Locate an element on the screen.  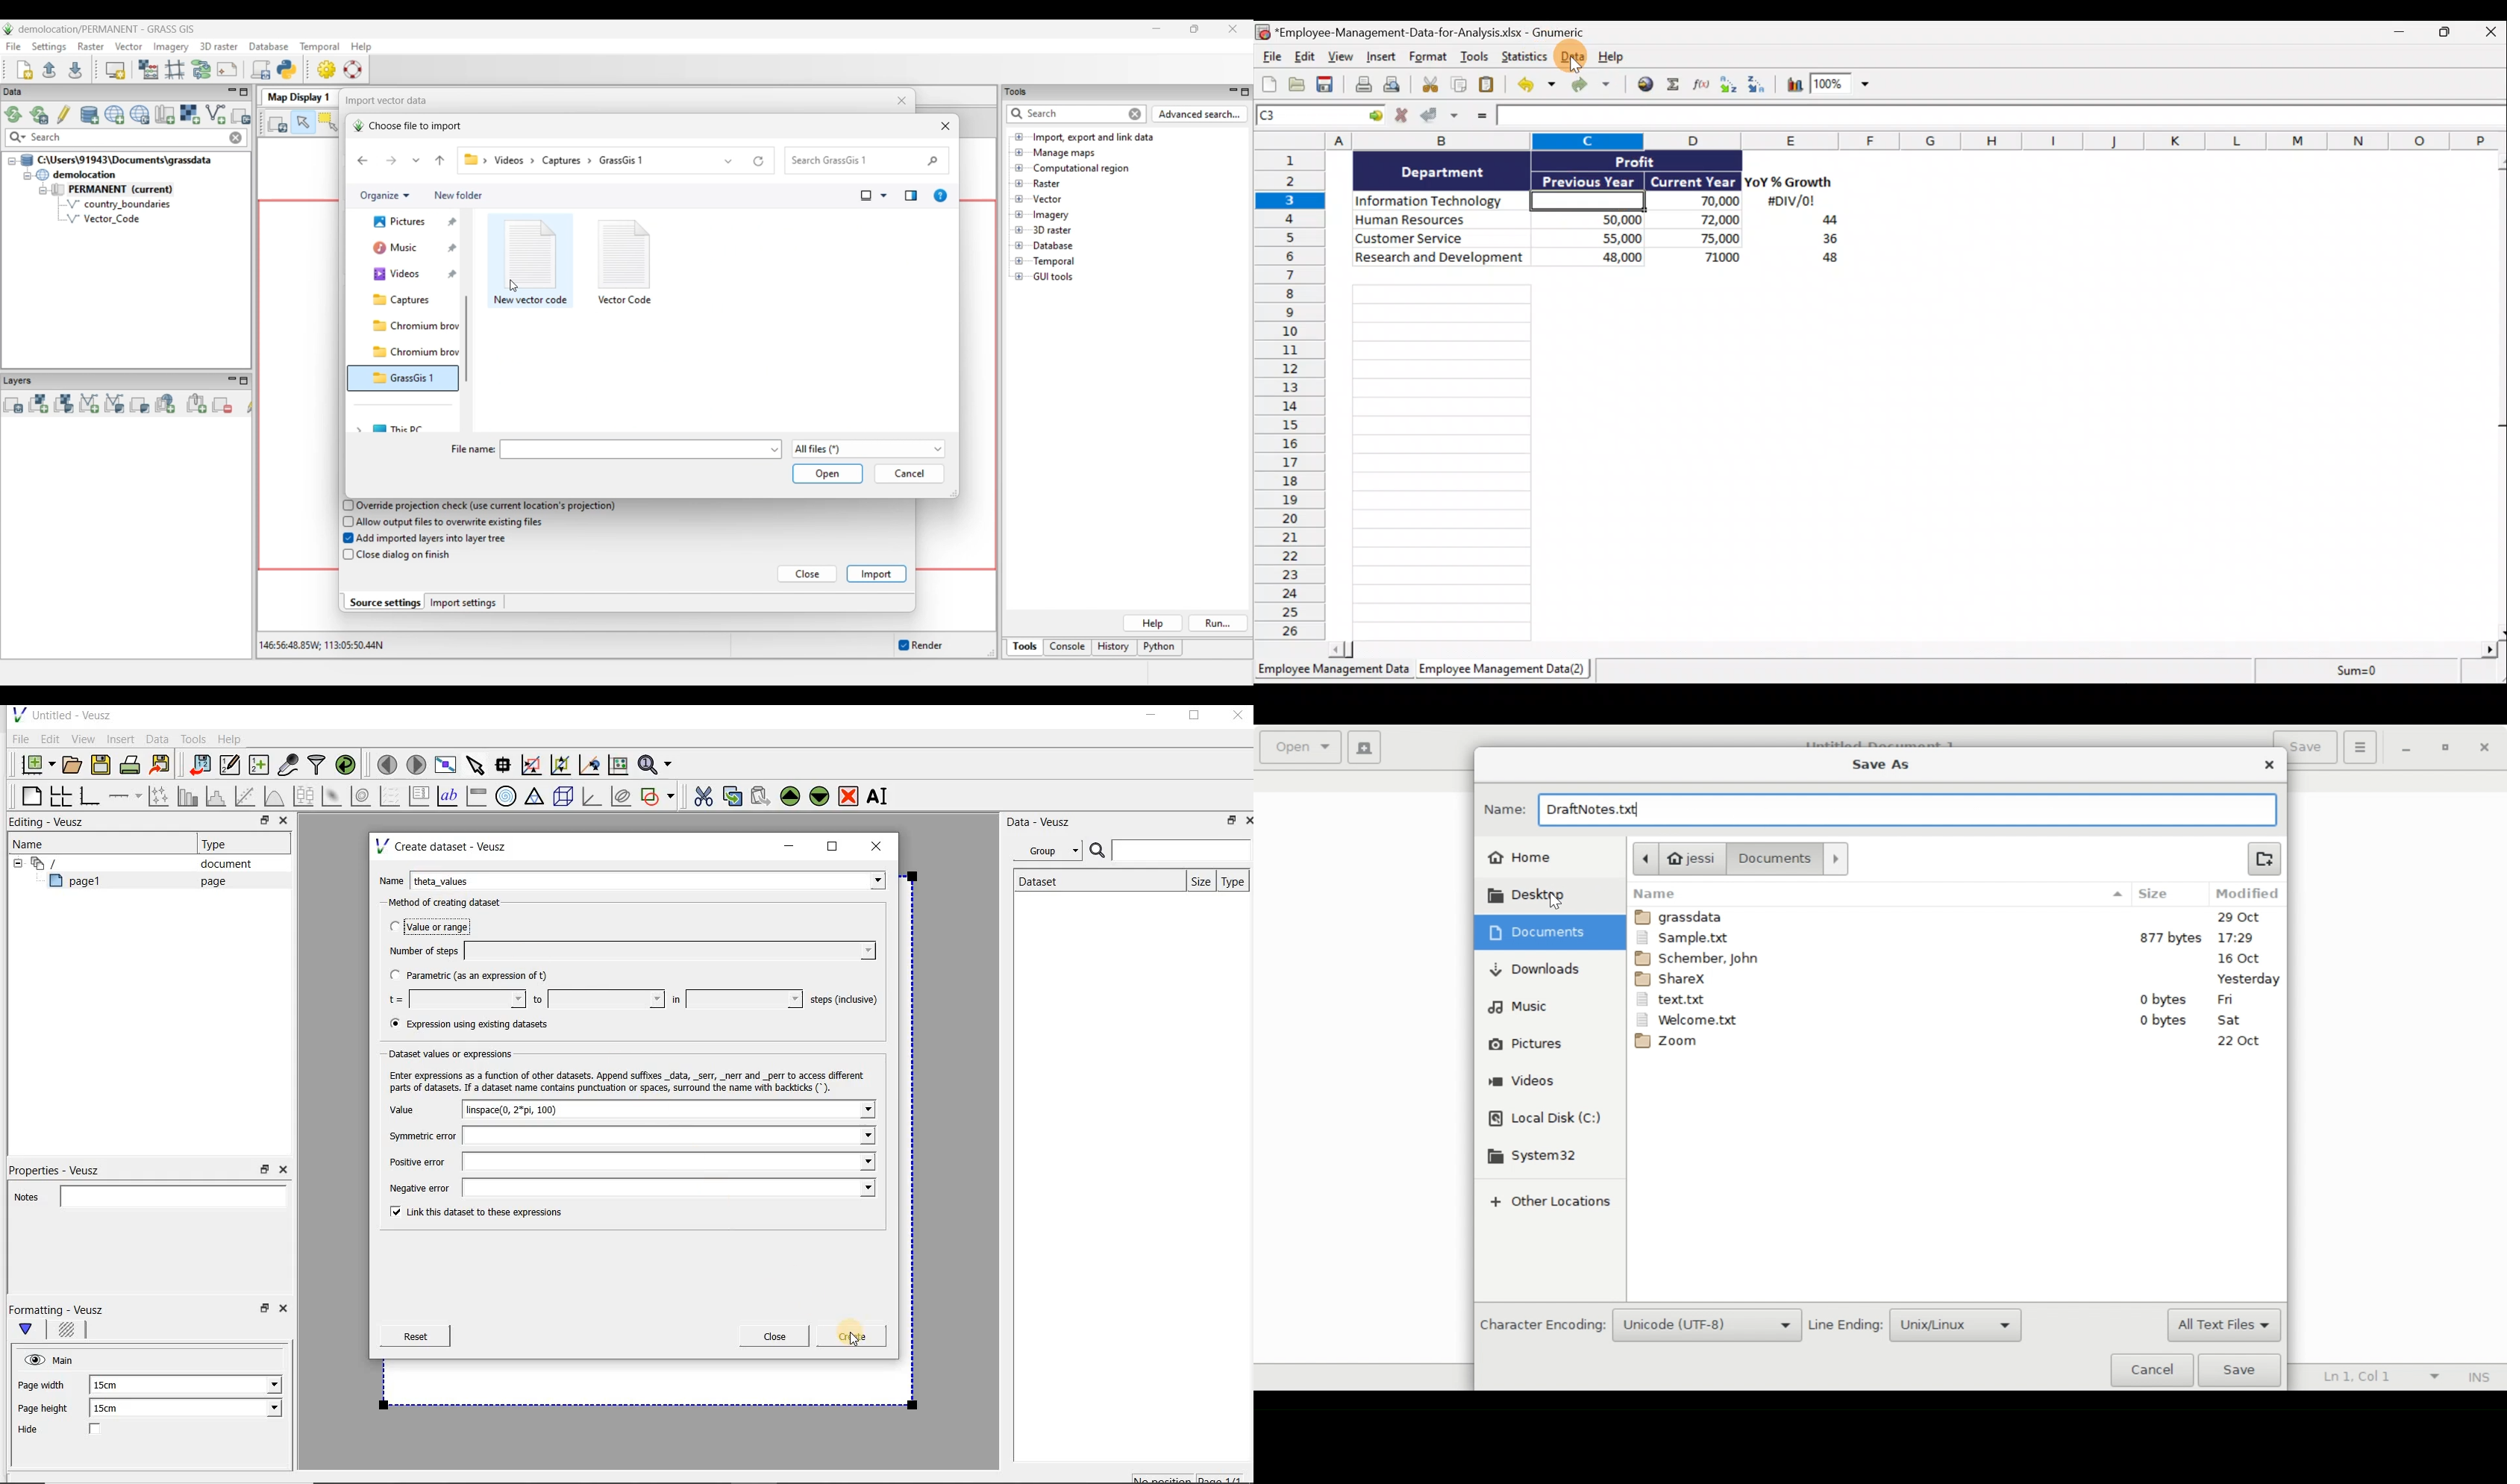
Type is located at coordinates (1233, 881).